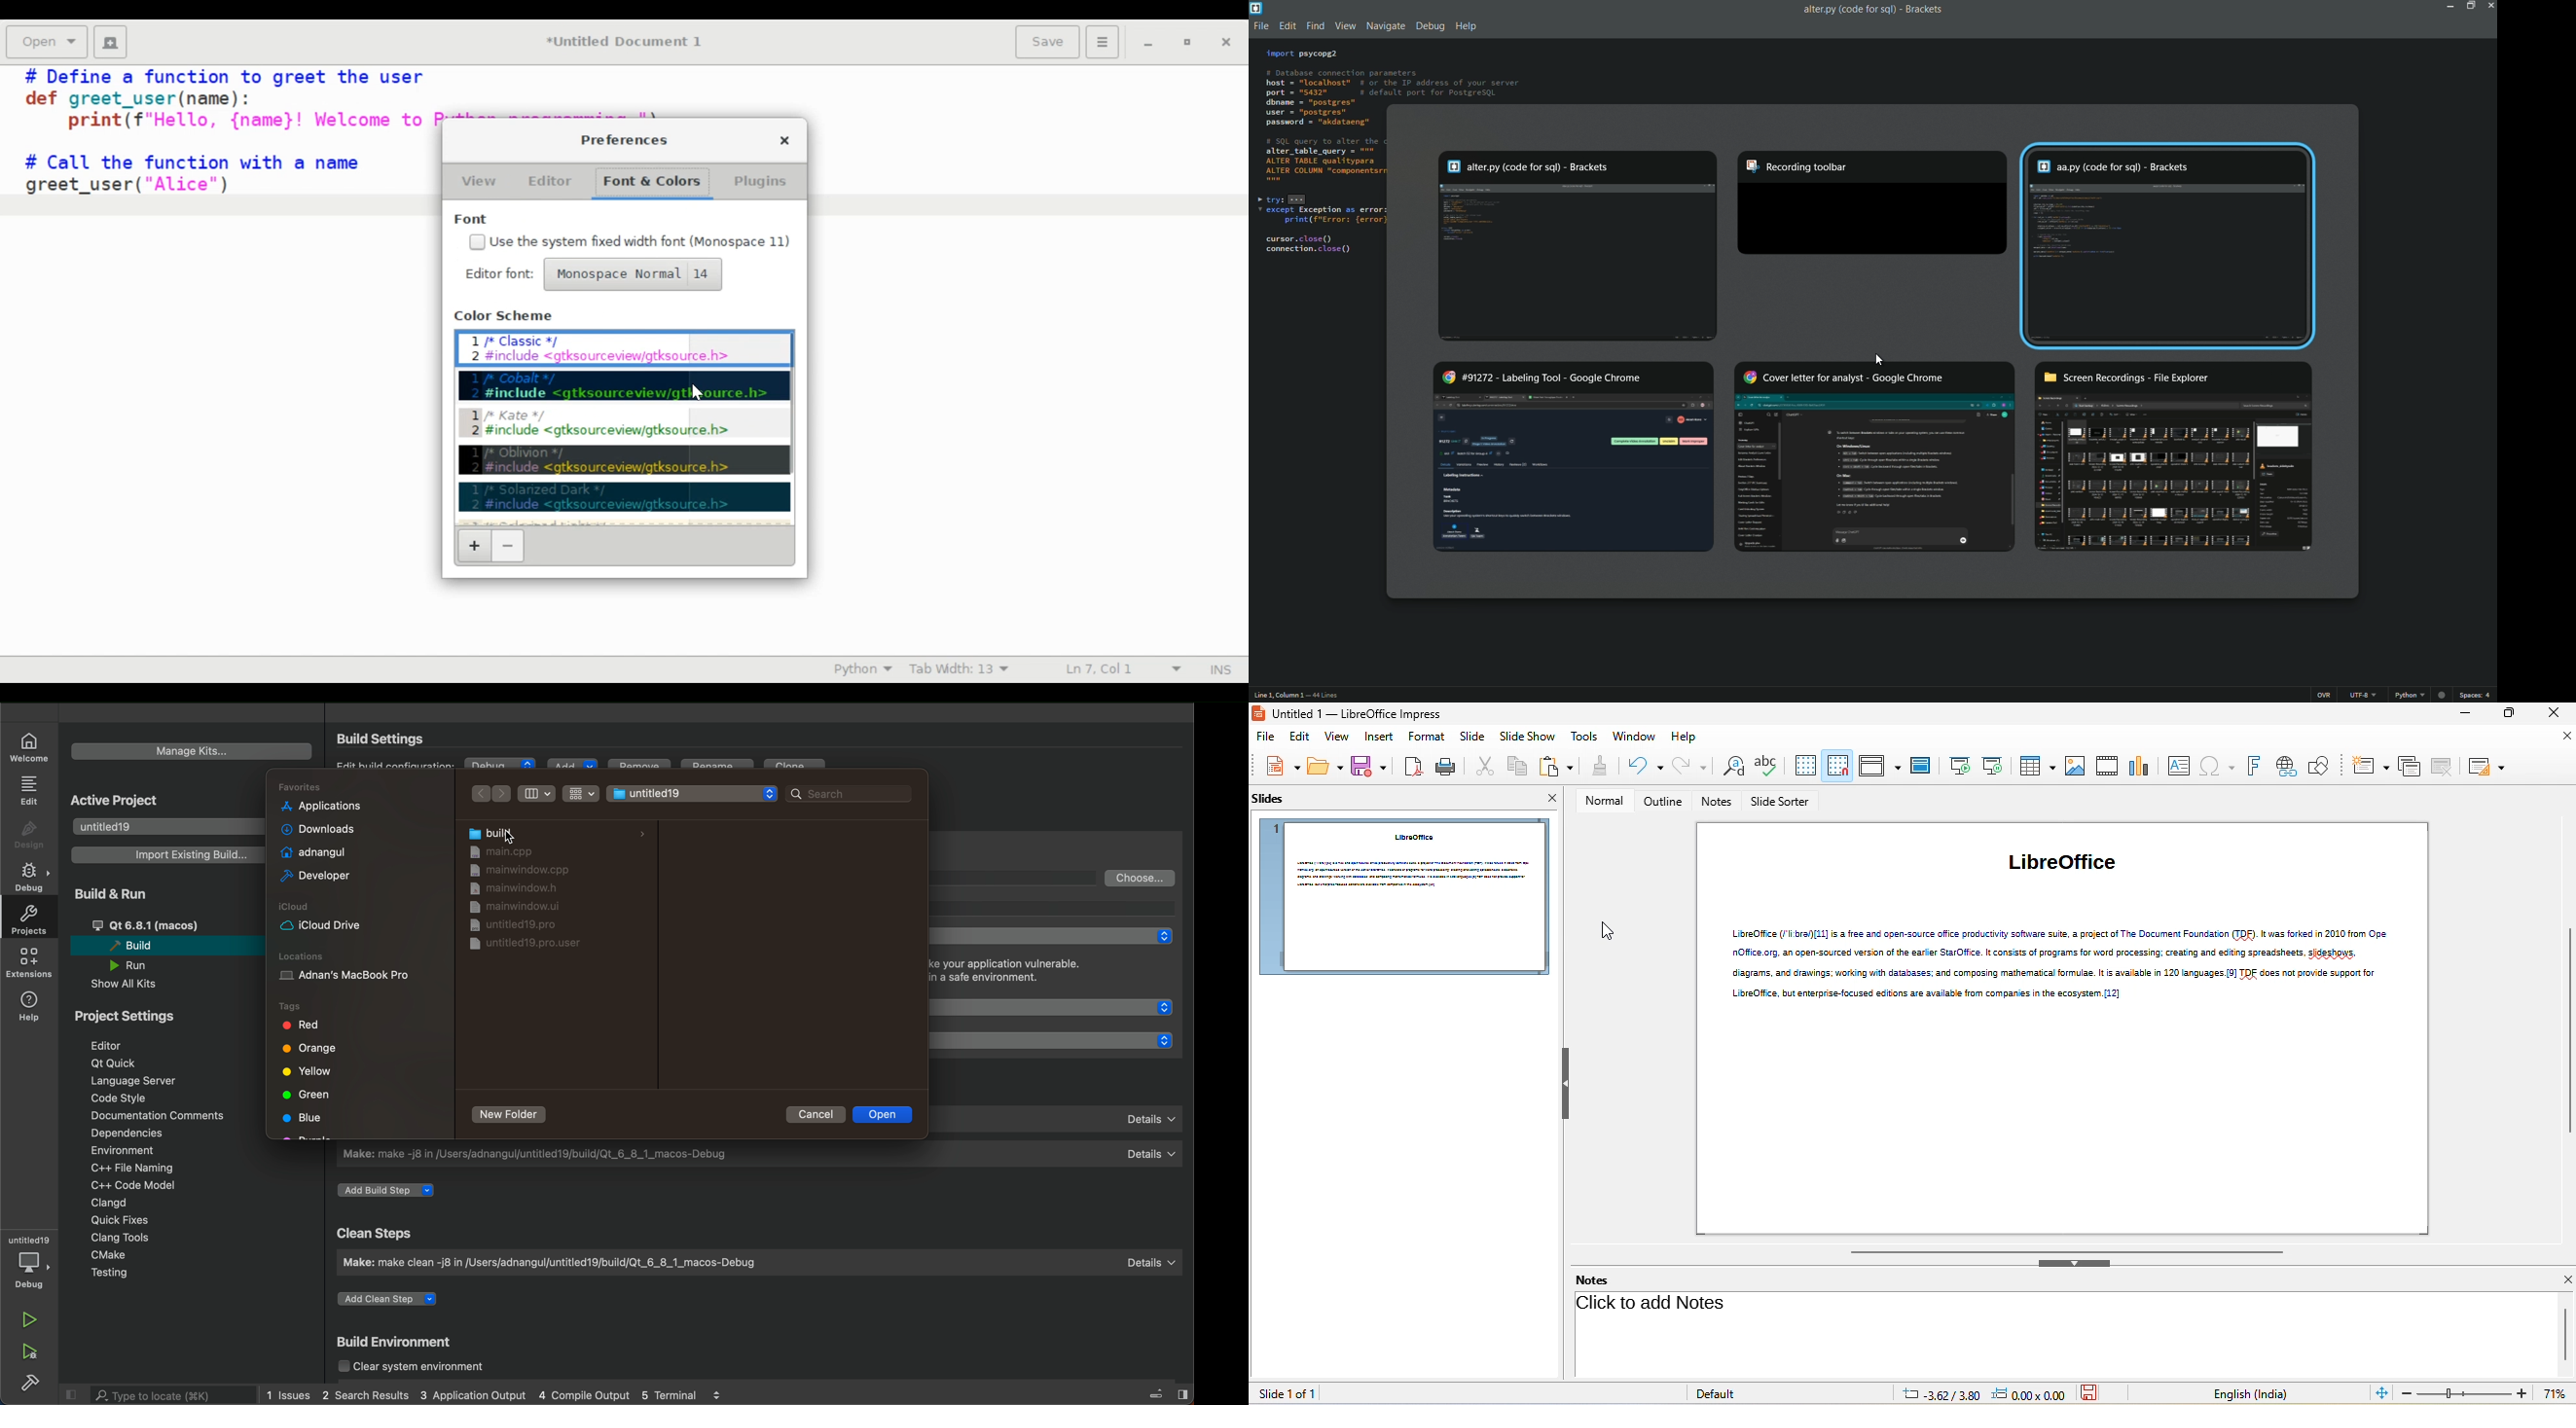 This screenshot has width=2576, height=1428. What do you see at coordinates (1287, 27) in the screenshot?
I see `edit menu` at bounding box center [1287, 27].